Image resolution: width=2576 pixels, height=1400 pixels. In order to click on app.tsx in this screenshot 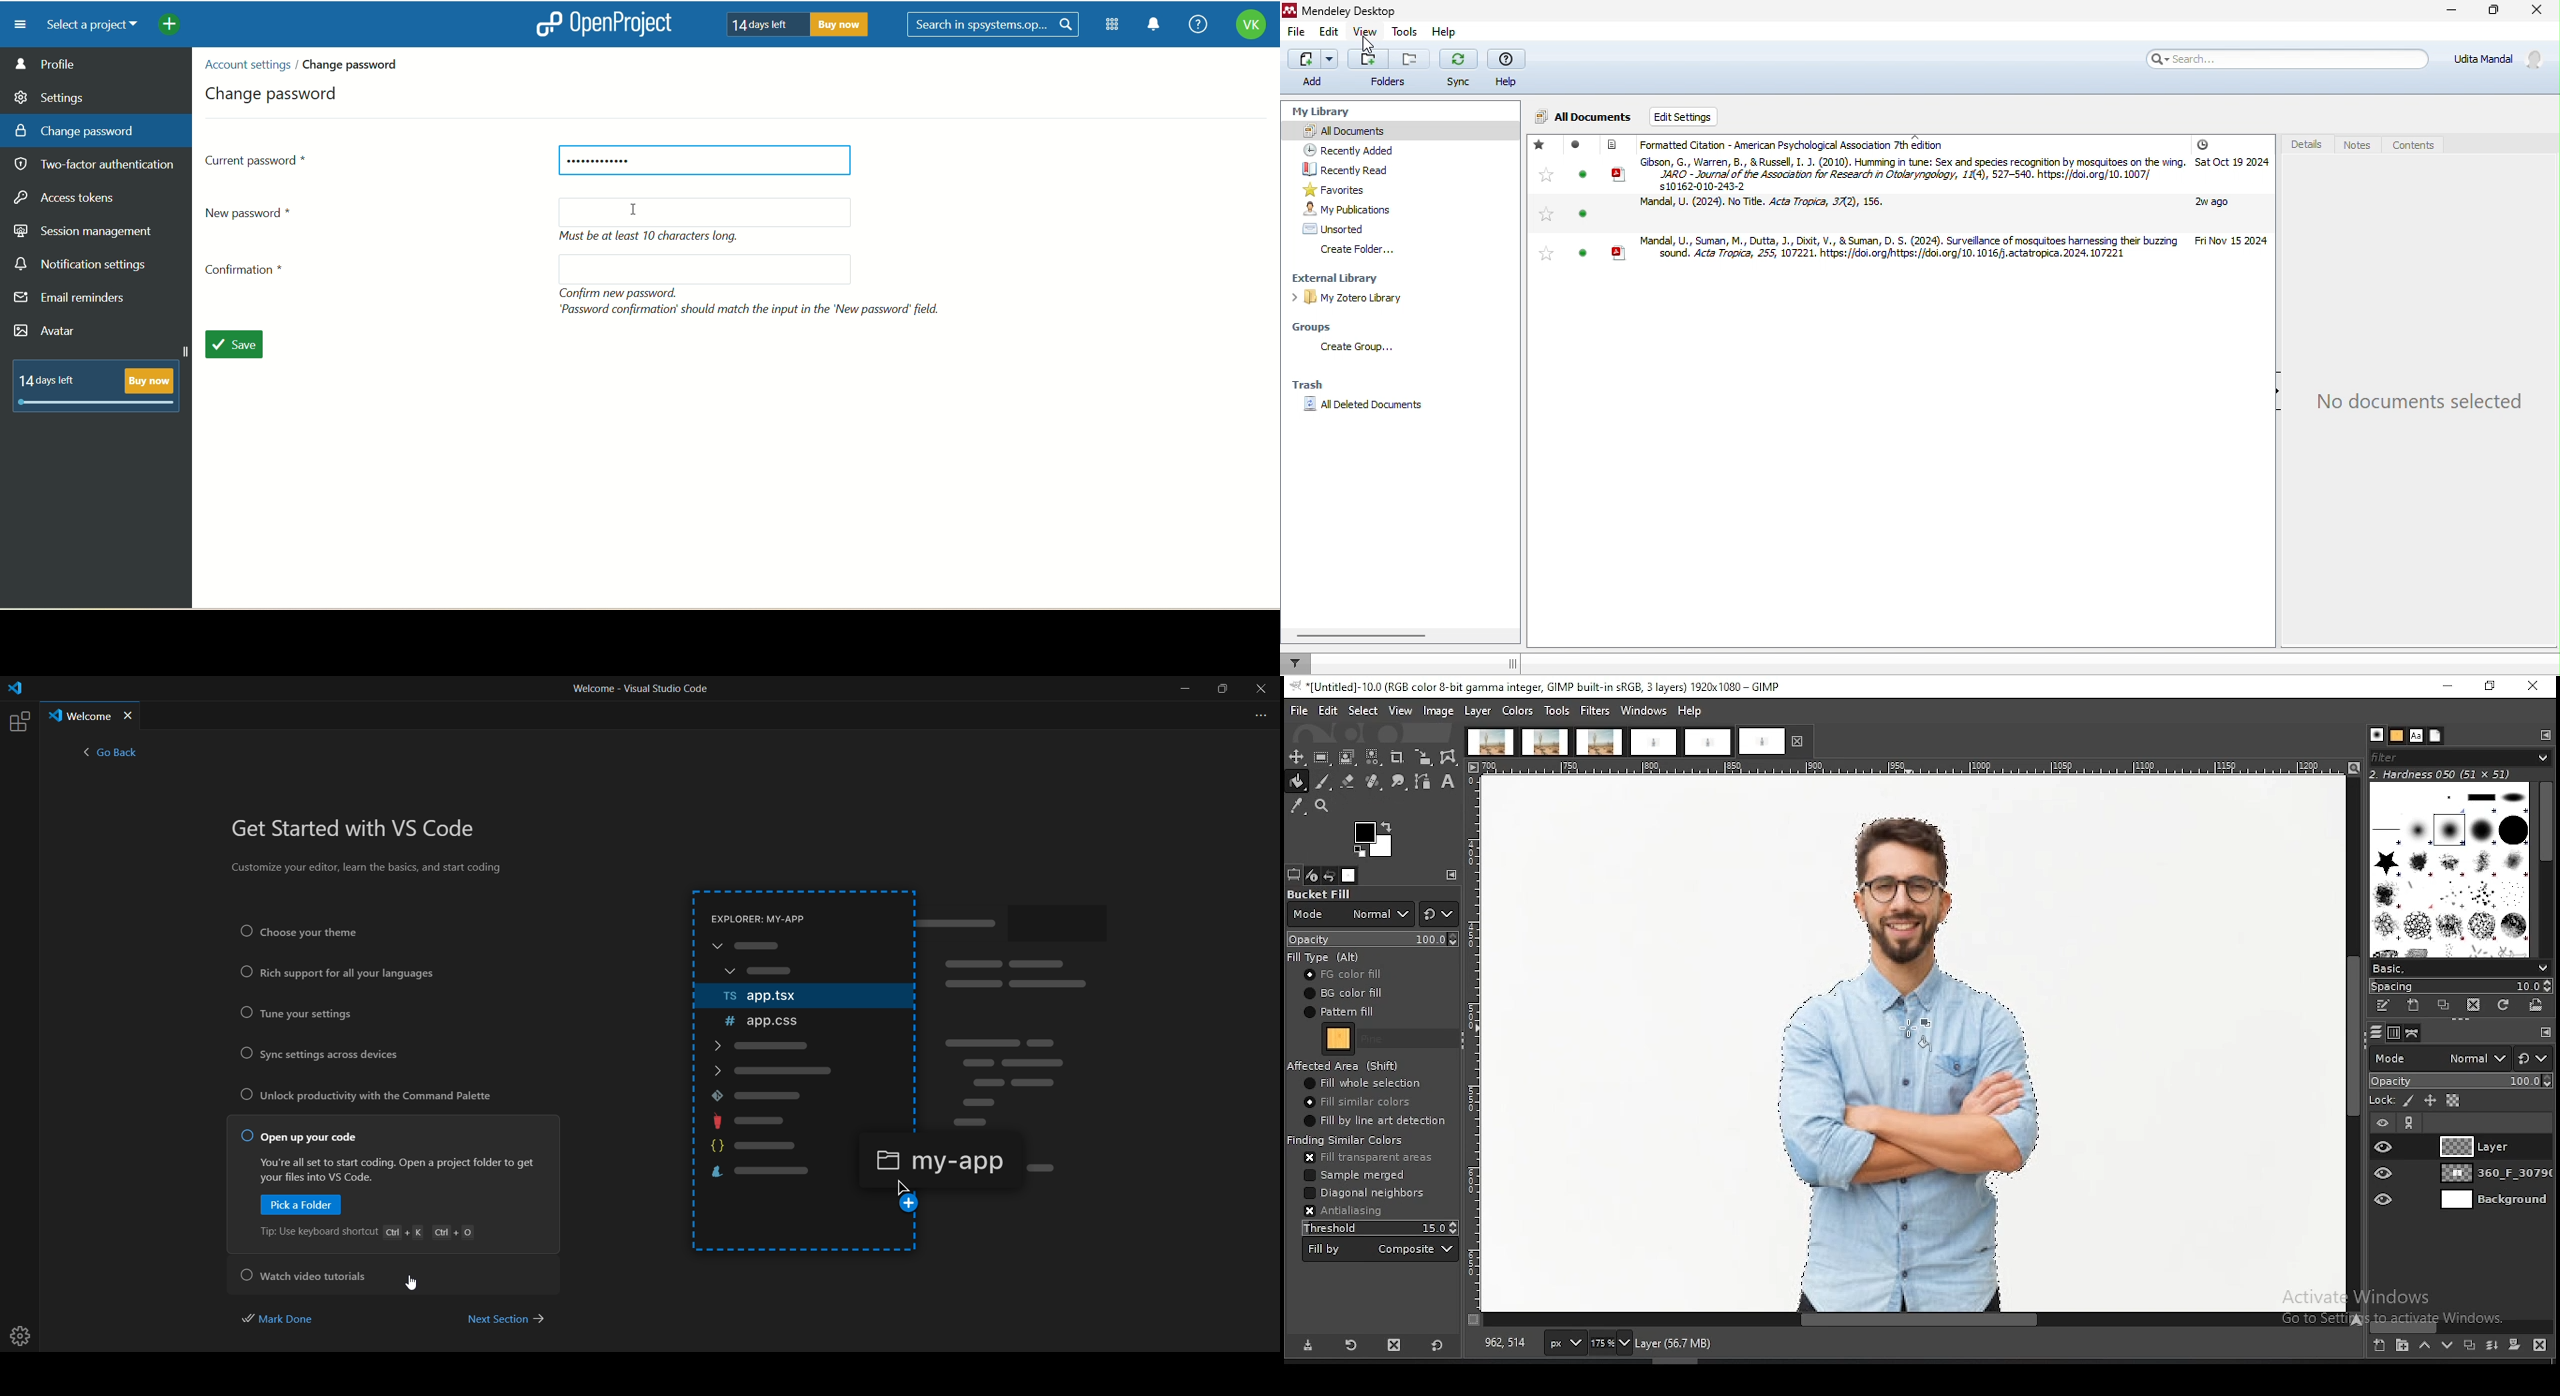, I will do `click(795, 997)`.